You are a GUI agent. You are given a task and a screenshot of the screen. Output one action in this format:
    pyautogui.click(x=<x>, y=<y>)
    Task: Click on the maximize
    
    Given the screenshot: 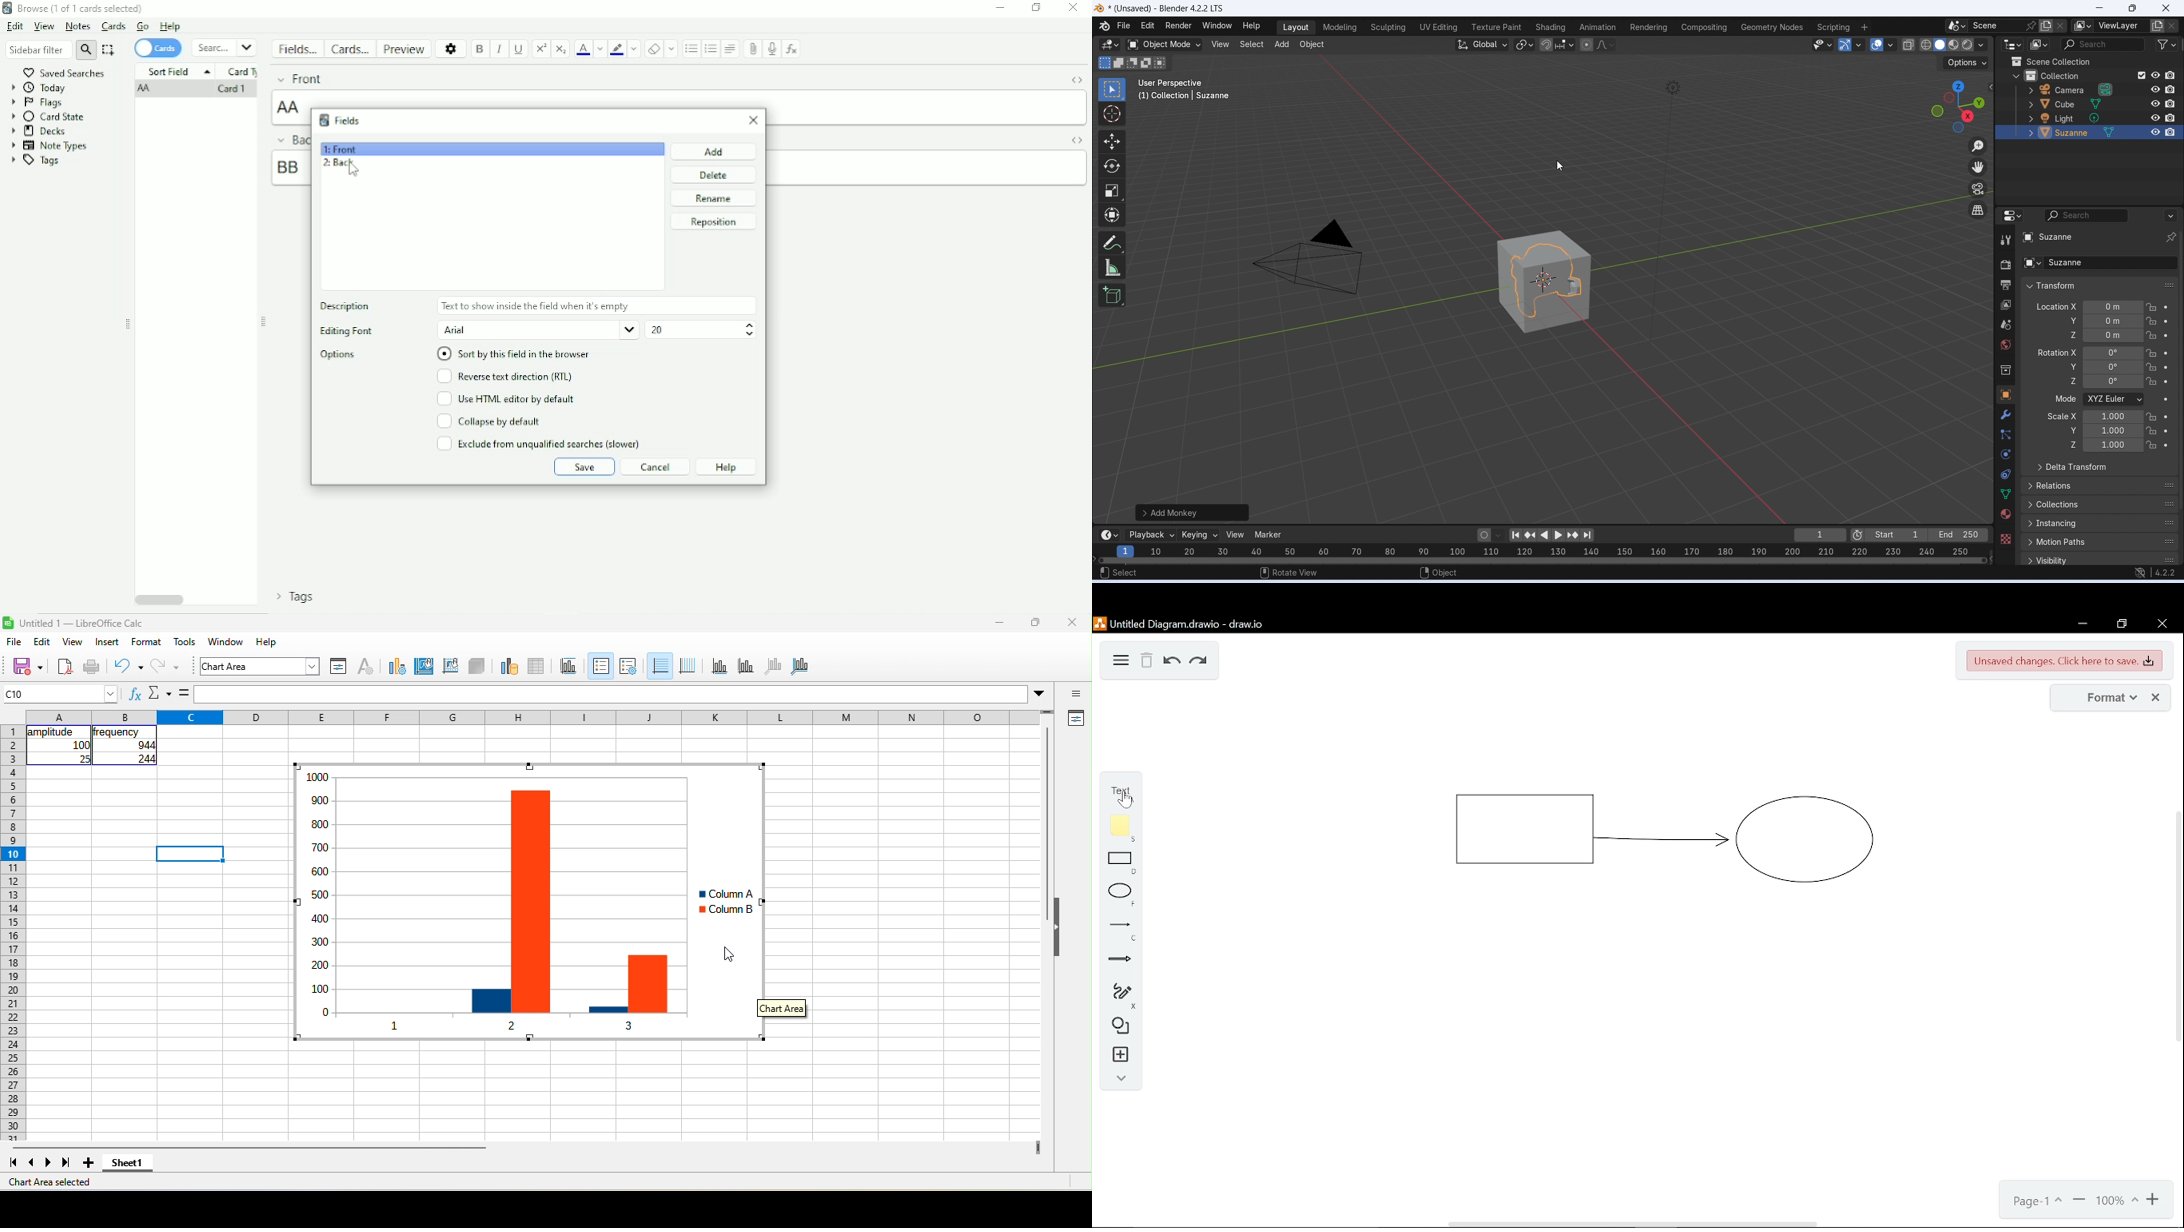 What is the action you would take?
    pyautogui.click(x=1036, y=622)
    